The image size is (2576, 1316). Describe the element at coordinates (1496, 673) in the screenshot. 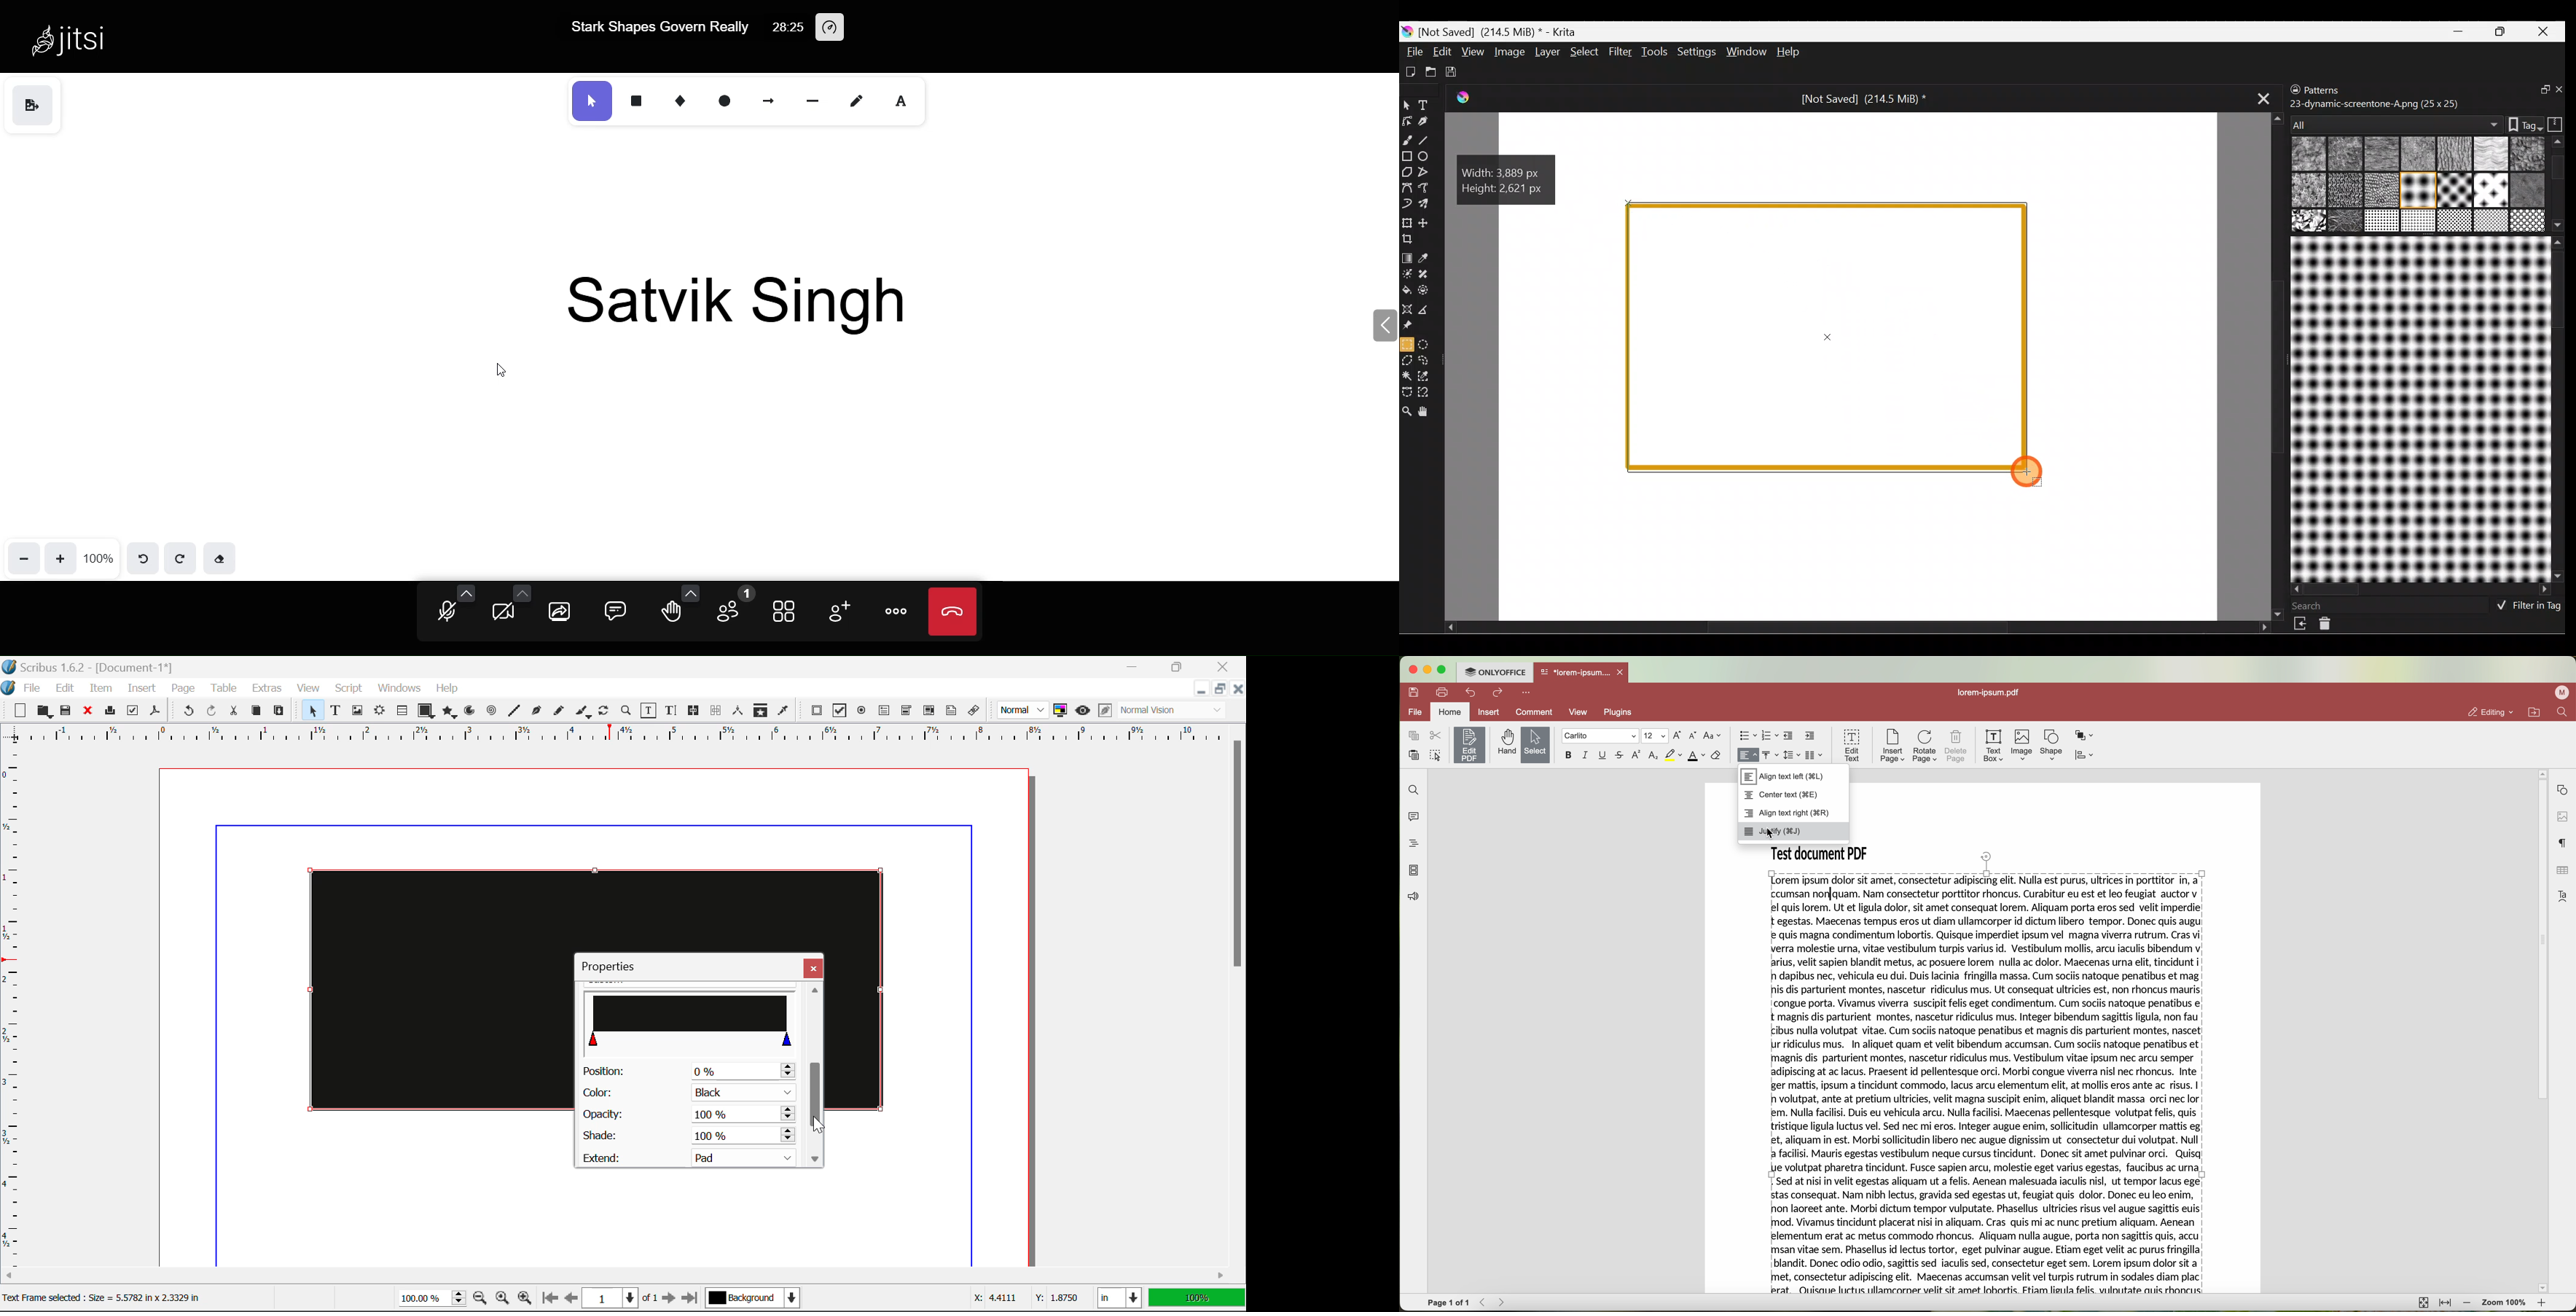

I see `ONLYOFFICE` at that location.